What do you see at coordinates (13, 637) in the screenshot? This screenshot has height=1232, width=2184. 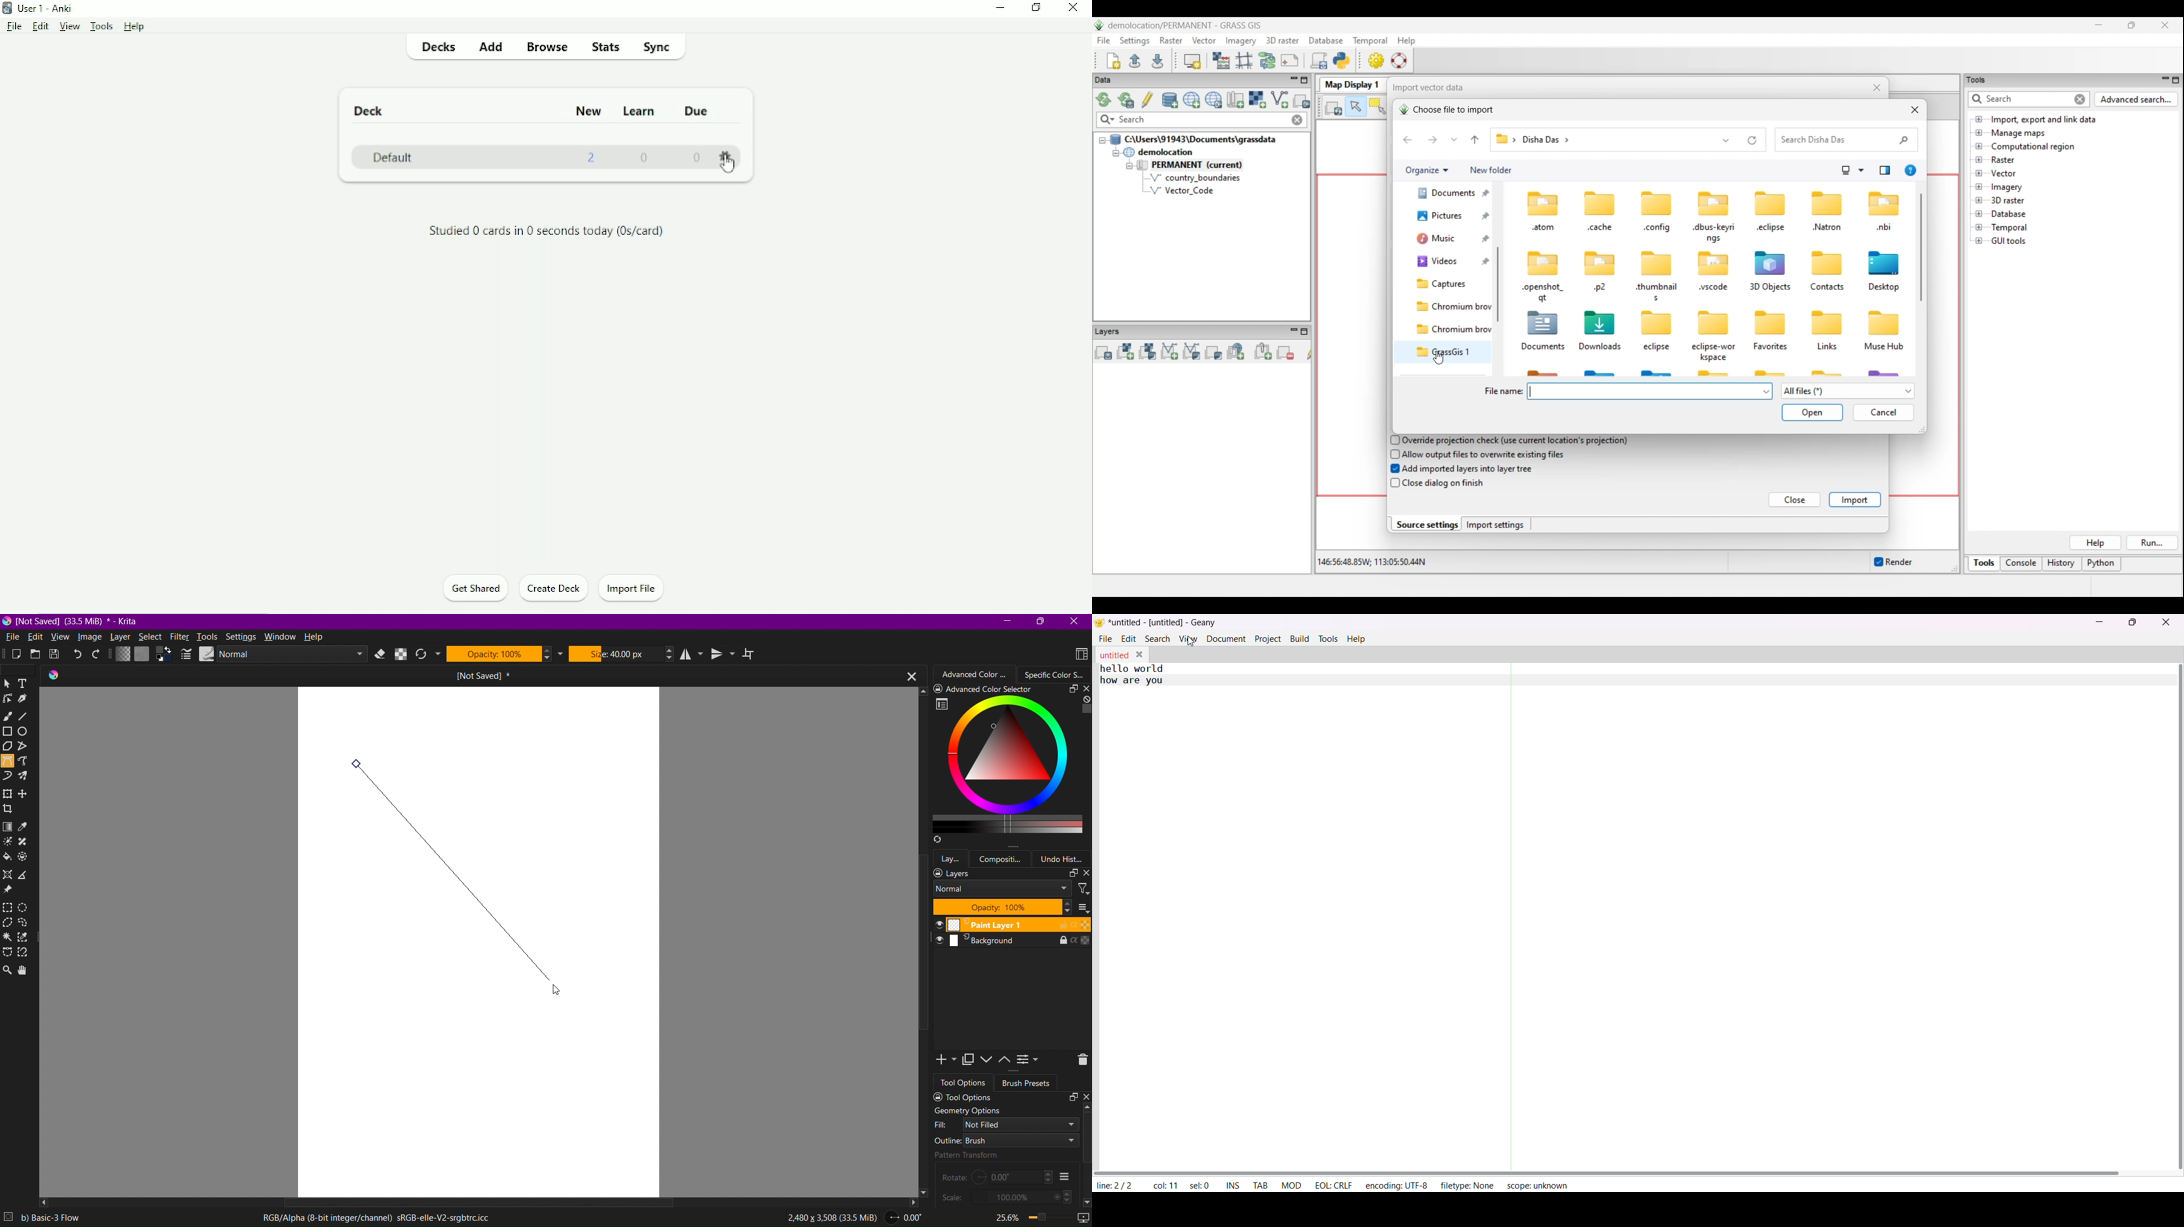 I see `File` at bounding box center [13, 637].